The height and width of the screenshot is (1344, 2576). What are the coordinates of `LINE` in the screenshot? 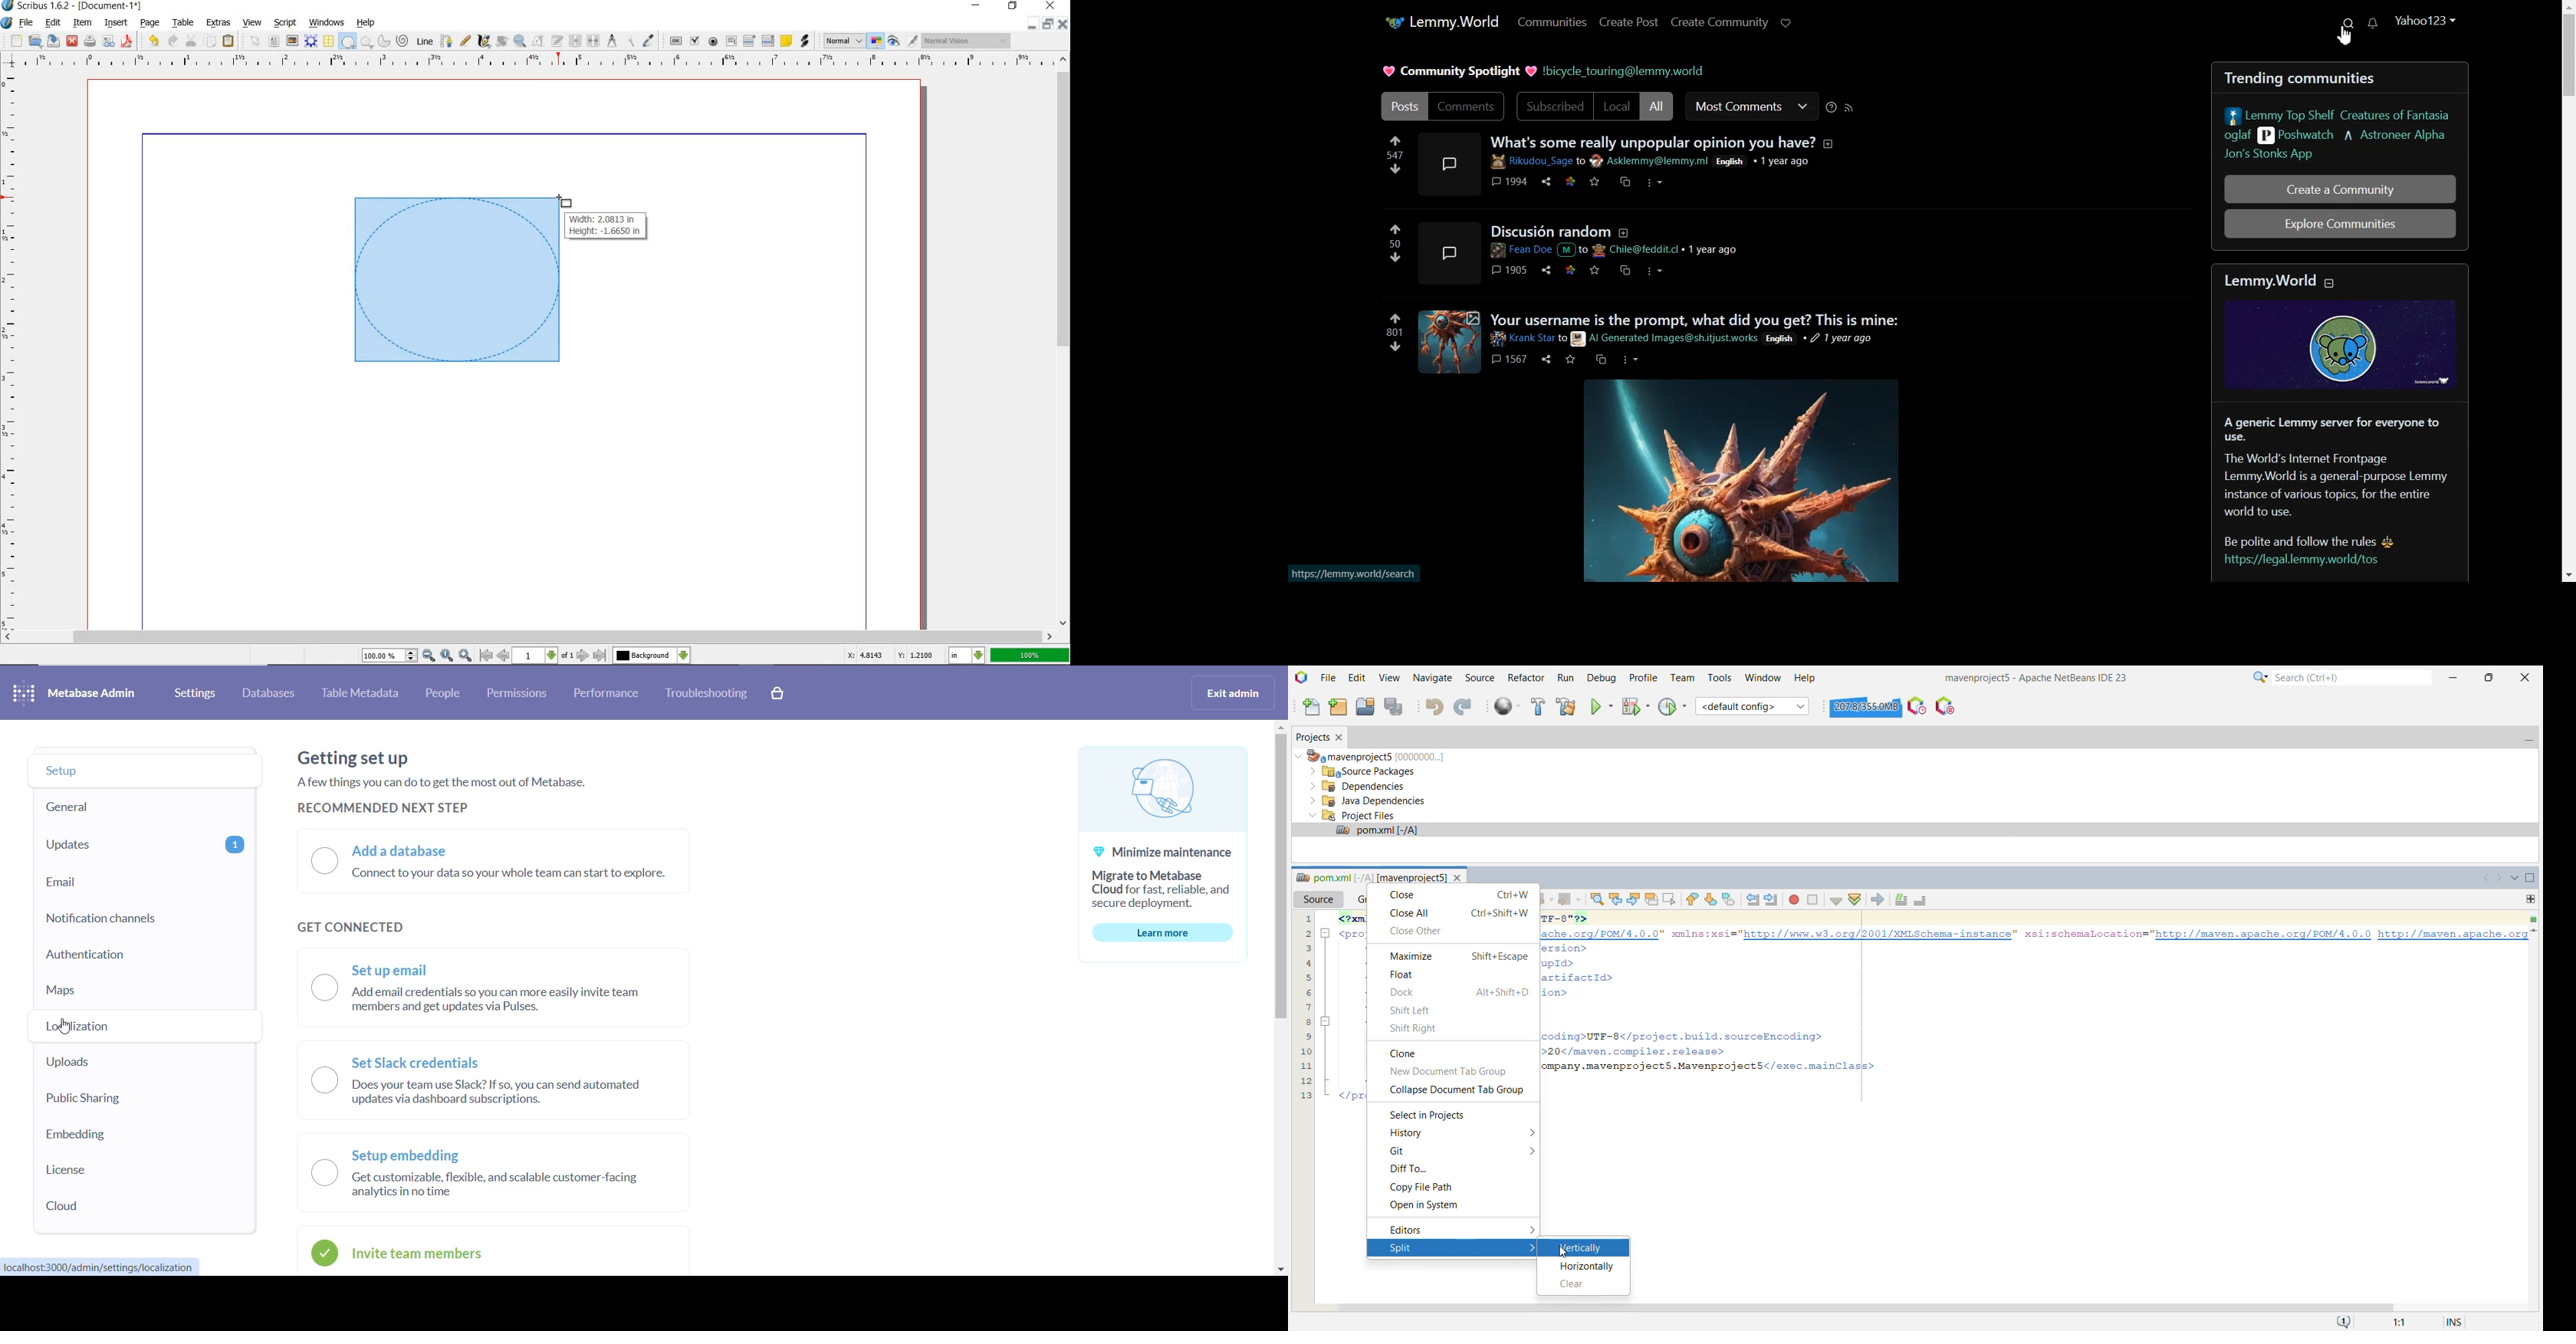 It's located at (426, 41).